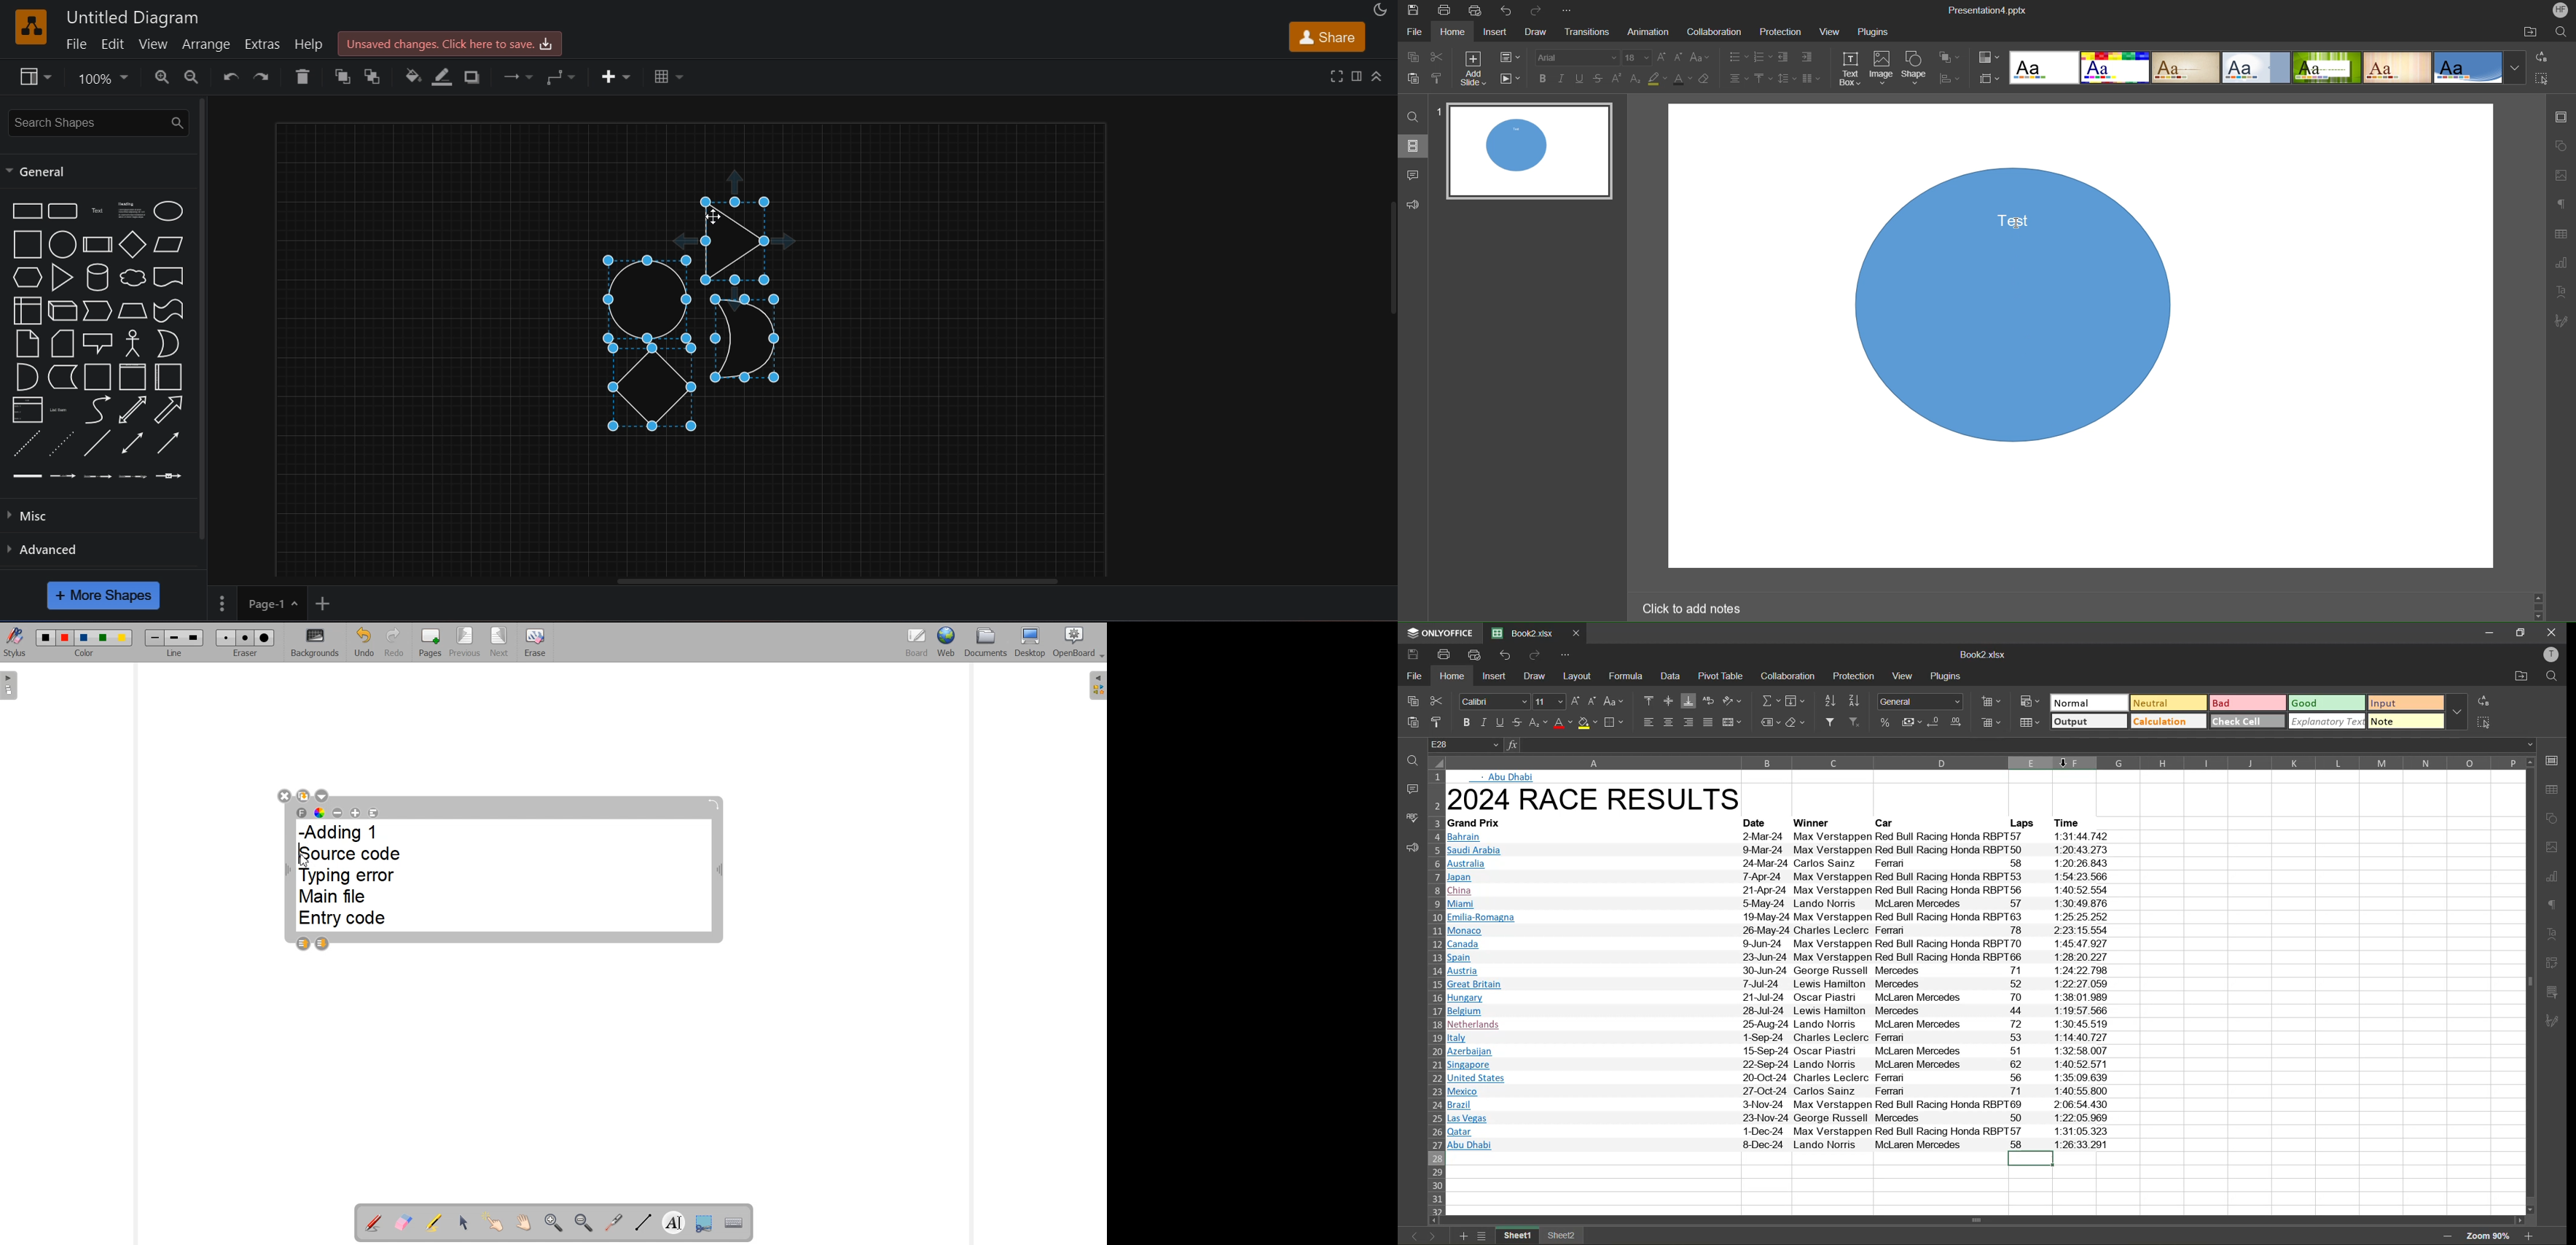 The width and height of the screenshot is (2576, 1260). What do you see at coordinates (1382, 9) in the screenshot?
I see `appearance` at bounding box center [1382, 9].